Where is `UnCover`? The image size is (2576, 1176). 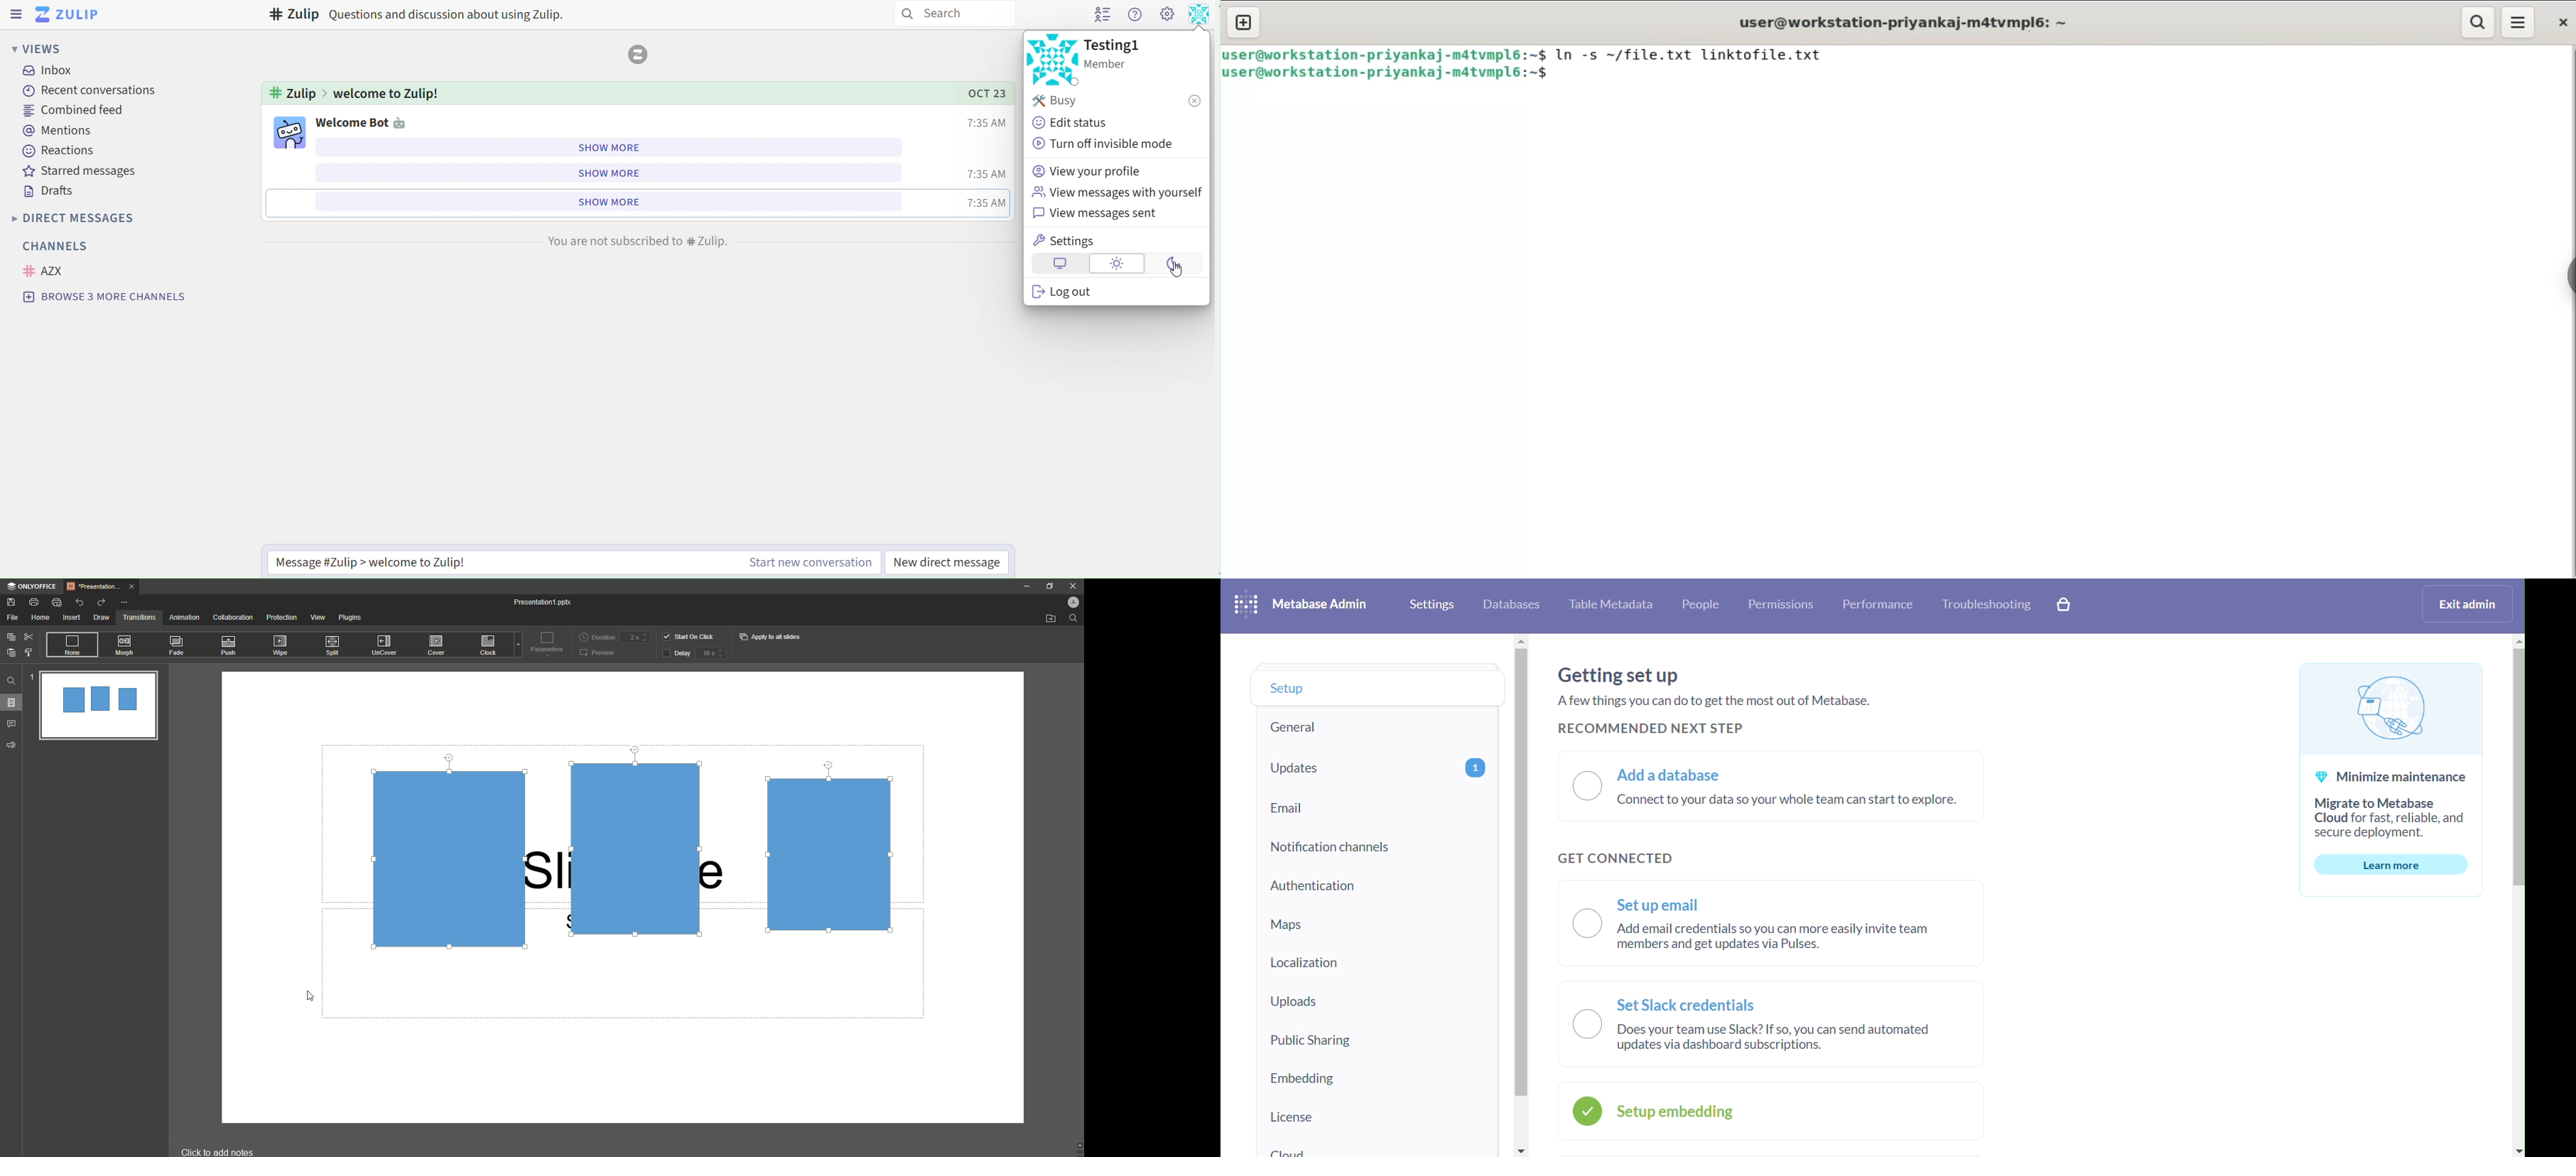
UnCover is located at coordinates (388, 646).